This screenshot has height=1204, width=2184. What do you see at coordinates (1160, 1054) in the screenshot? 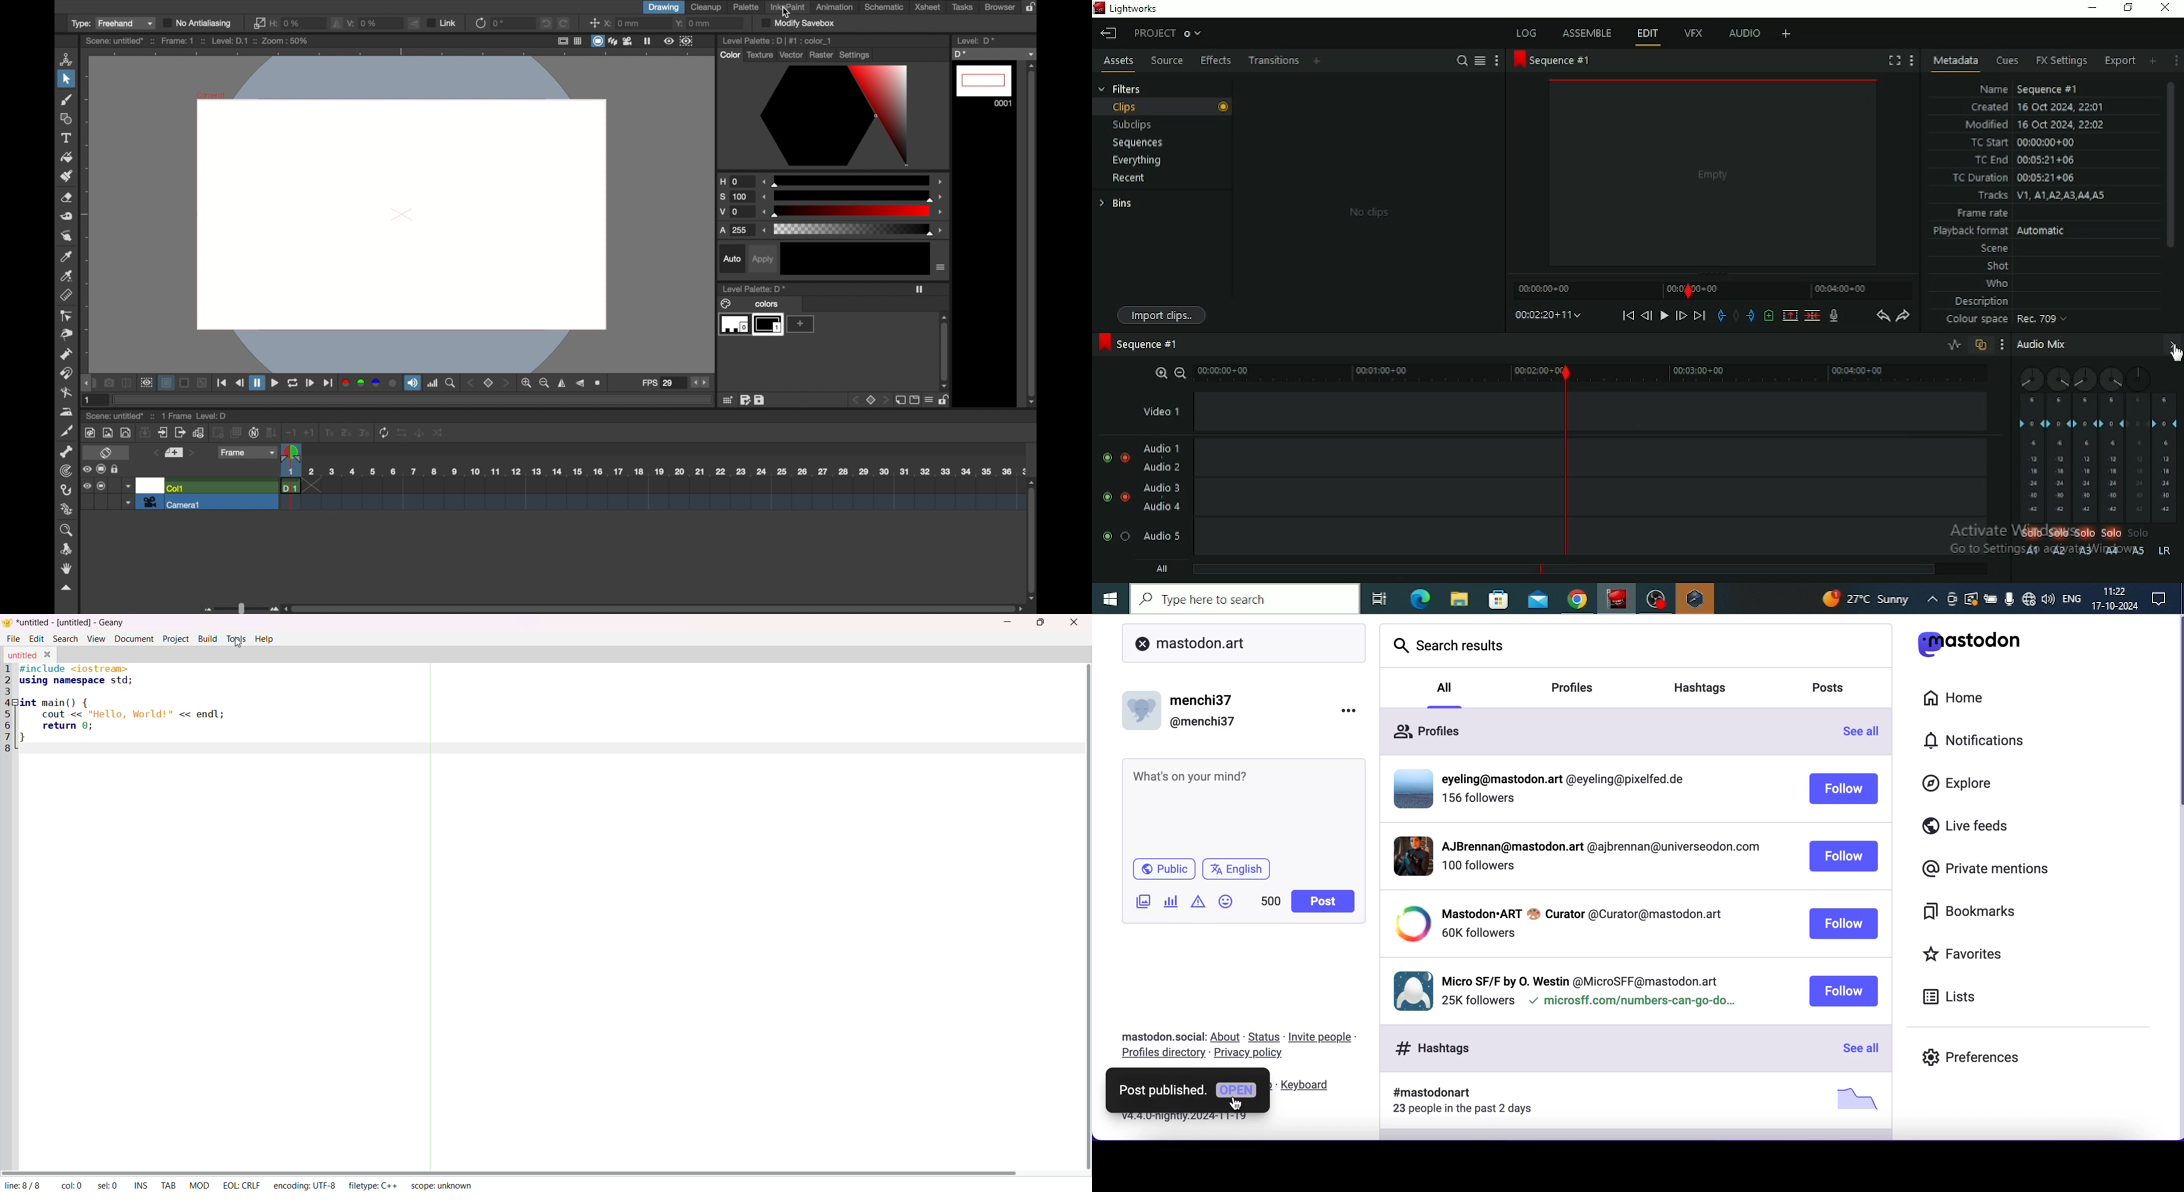
I see `profiles directory` at bounding box center [1160, 1054].